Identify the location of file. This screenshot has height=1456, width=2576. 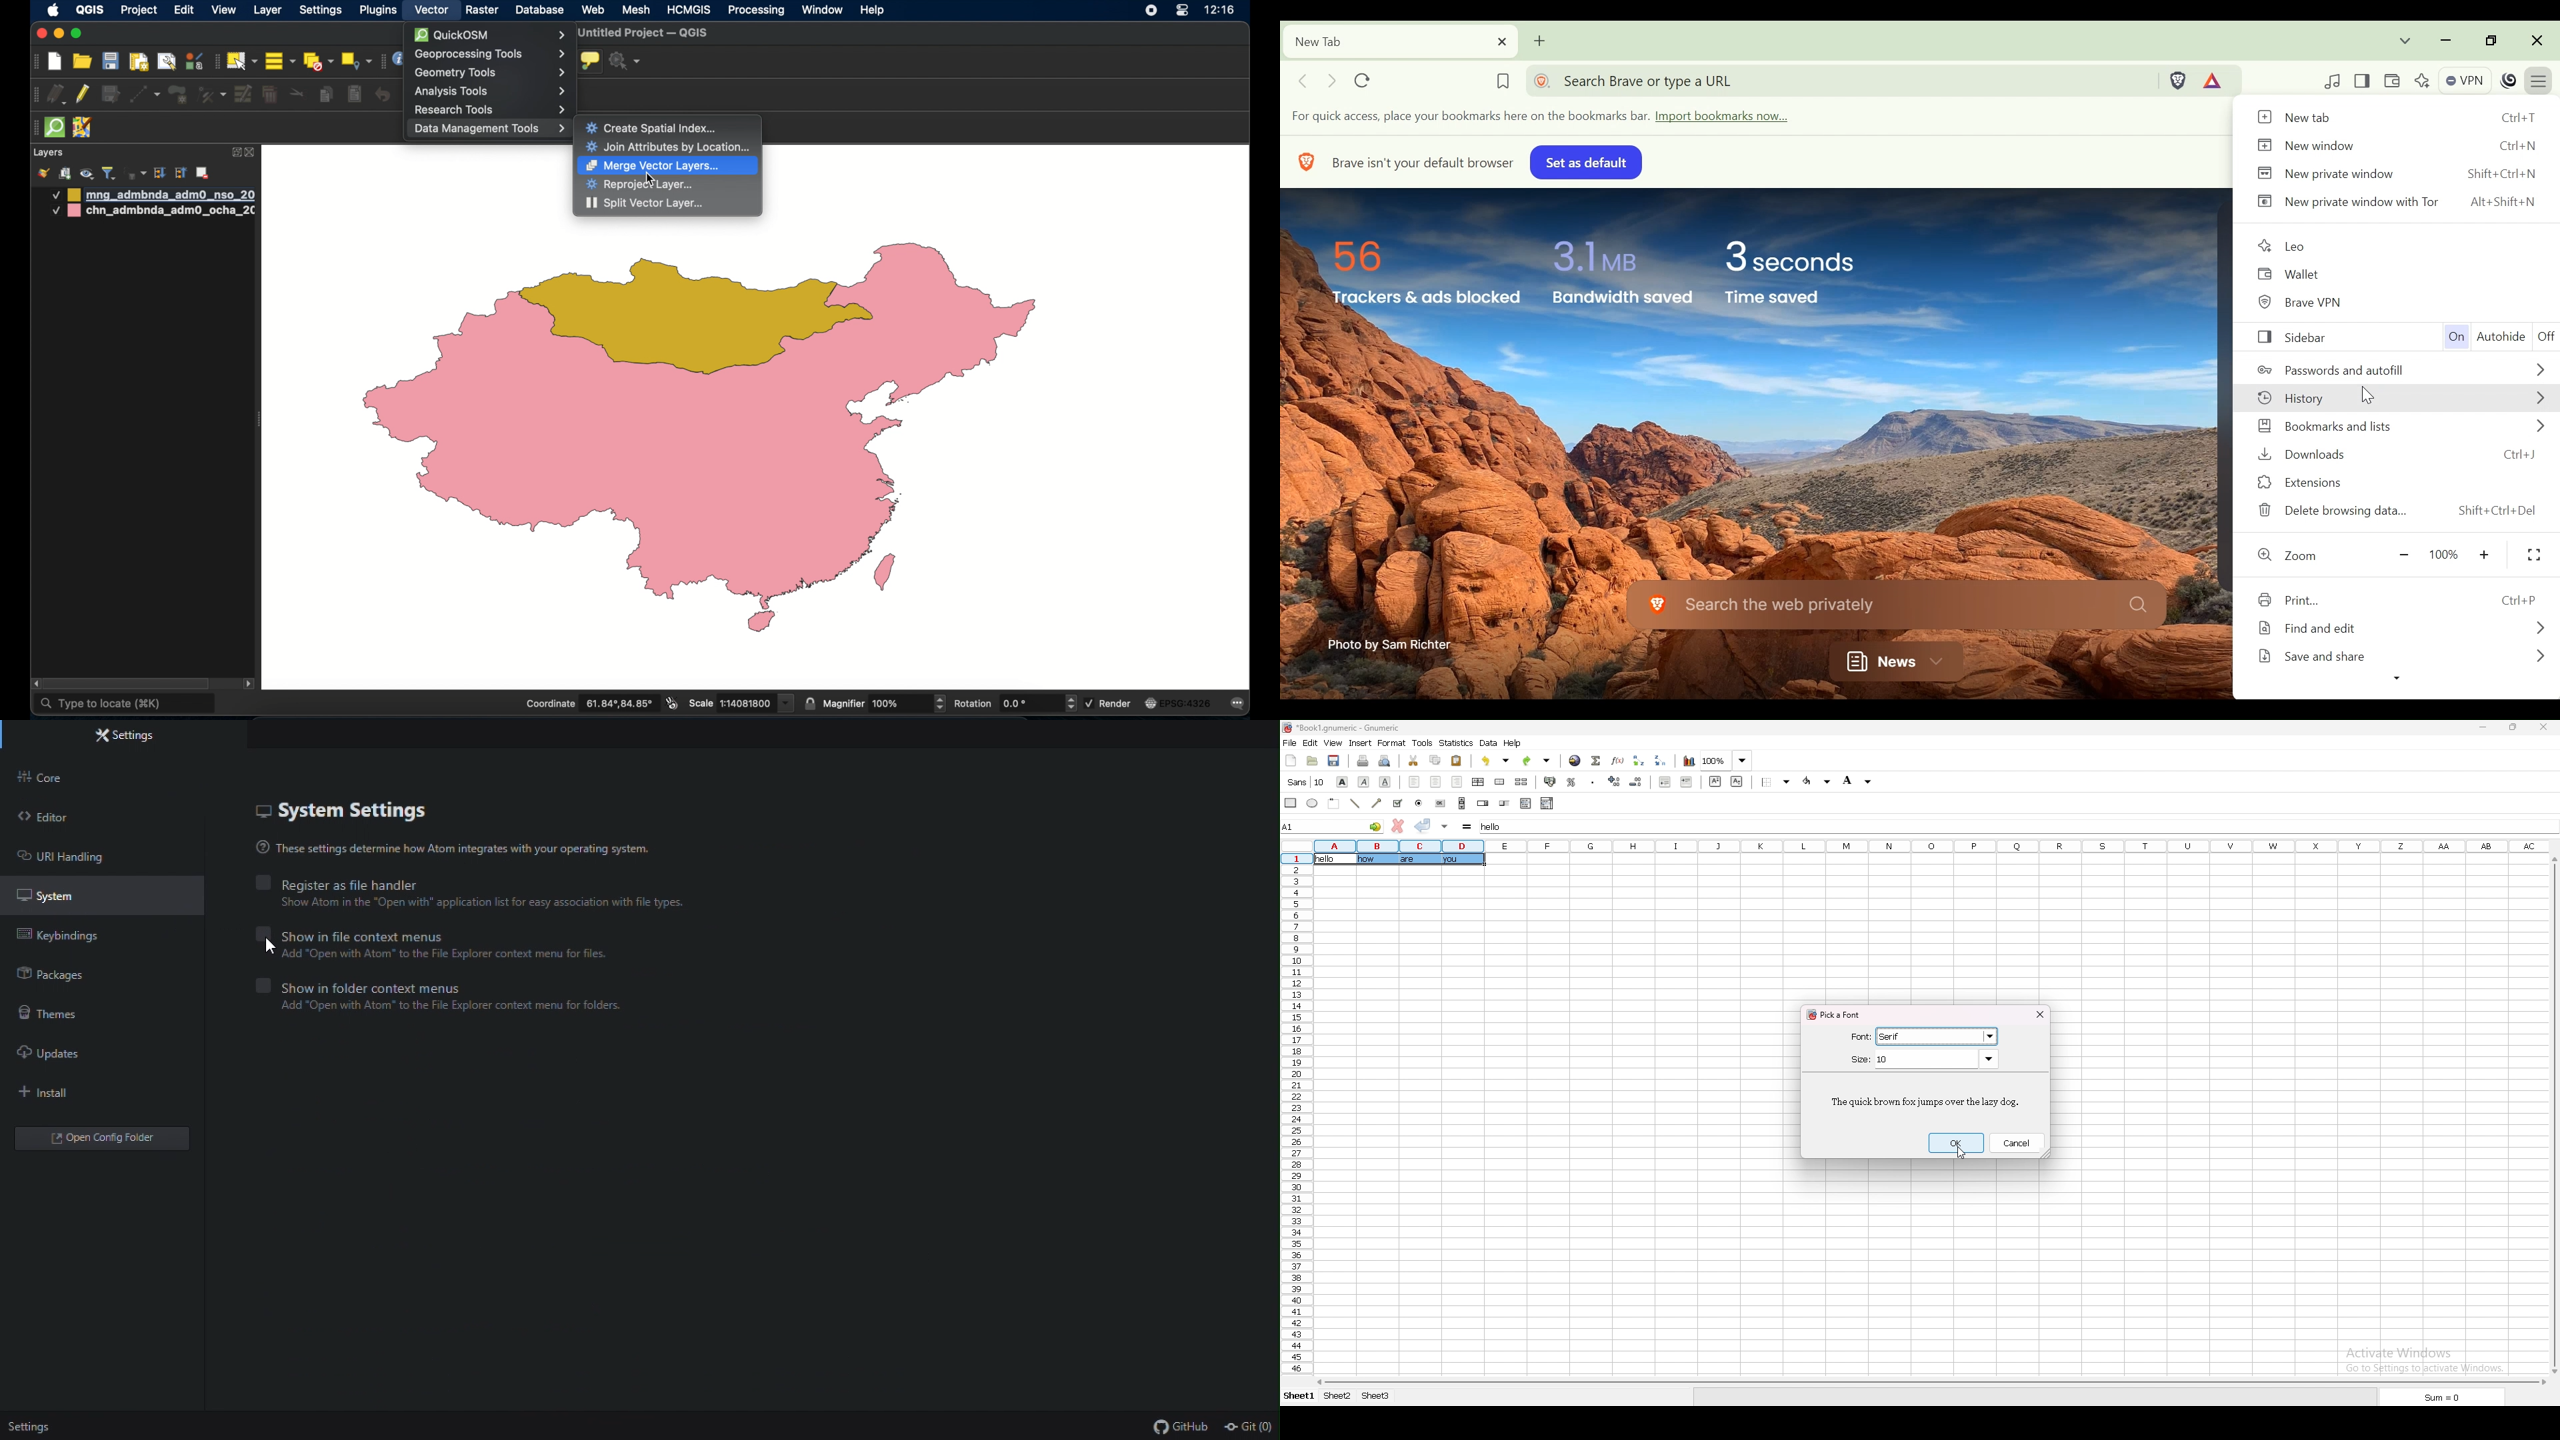
(1290, 743).